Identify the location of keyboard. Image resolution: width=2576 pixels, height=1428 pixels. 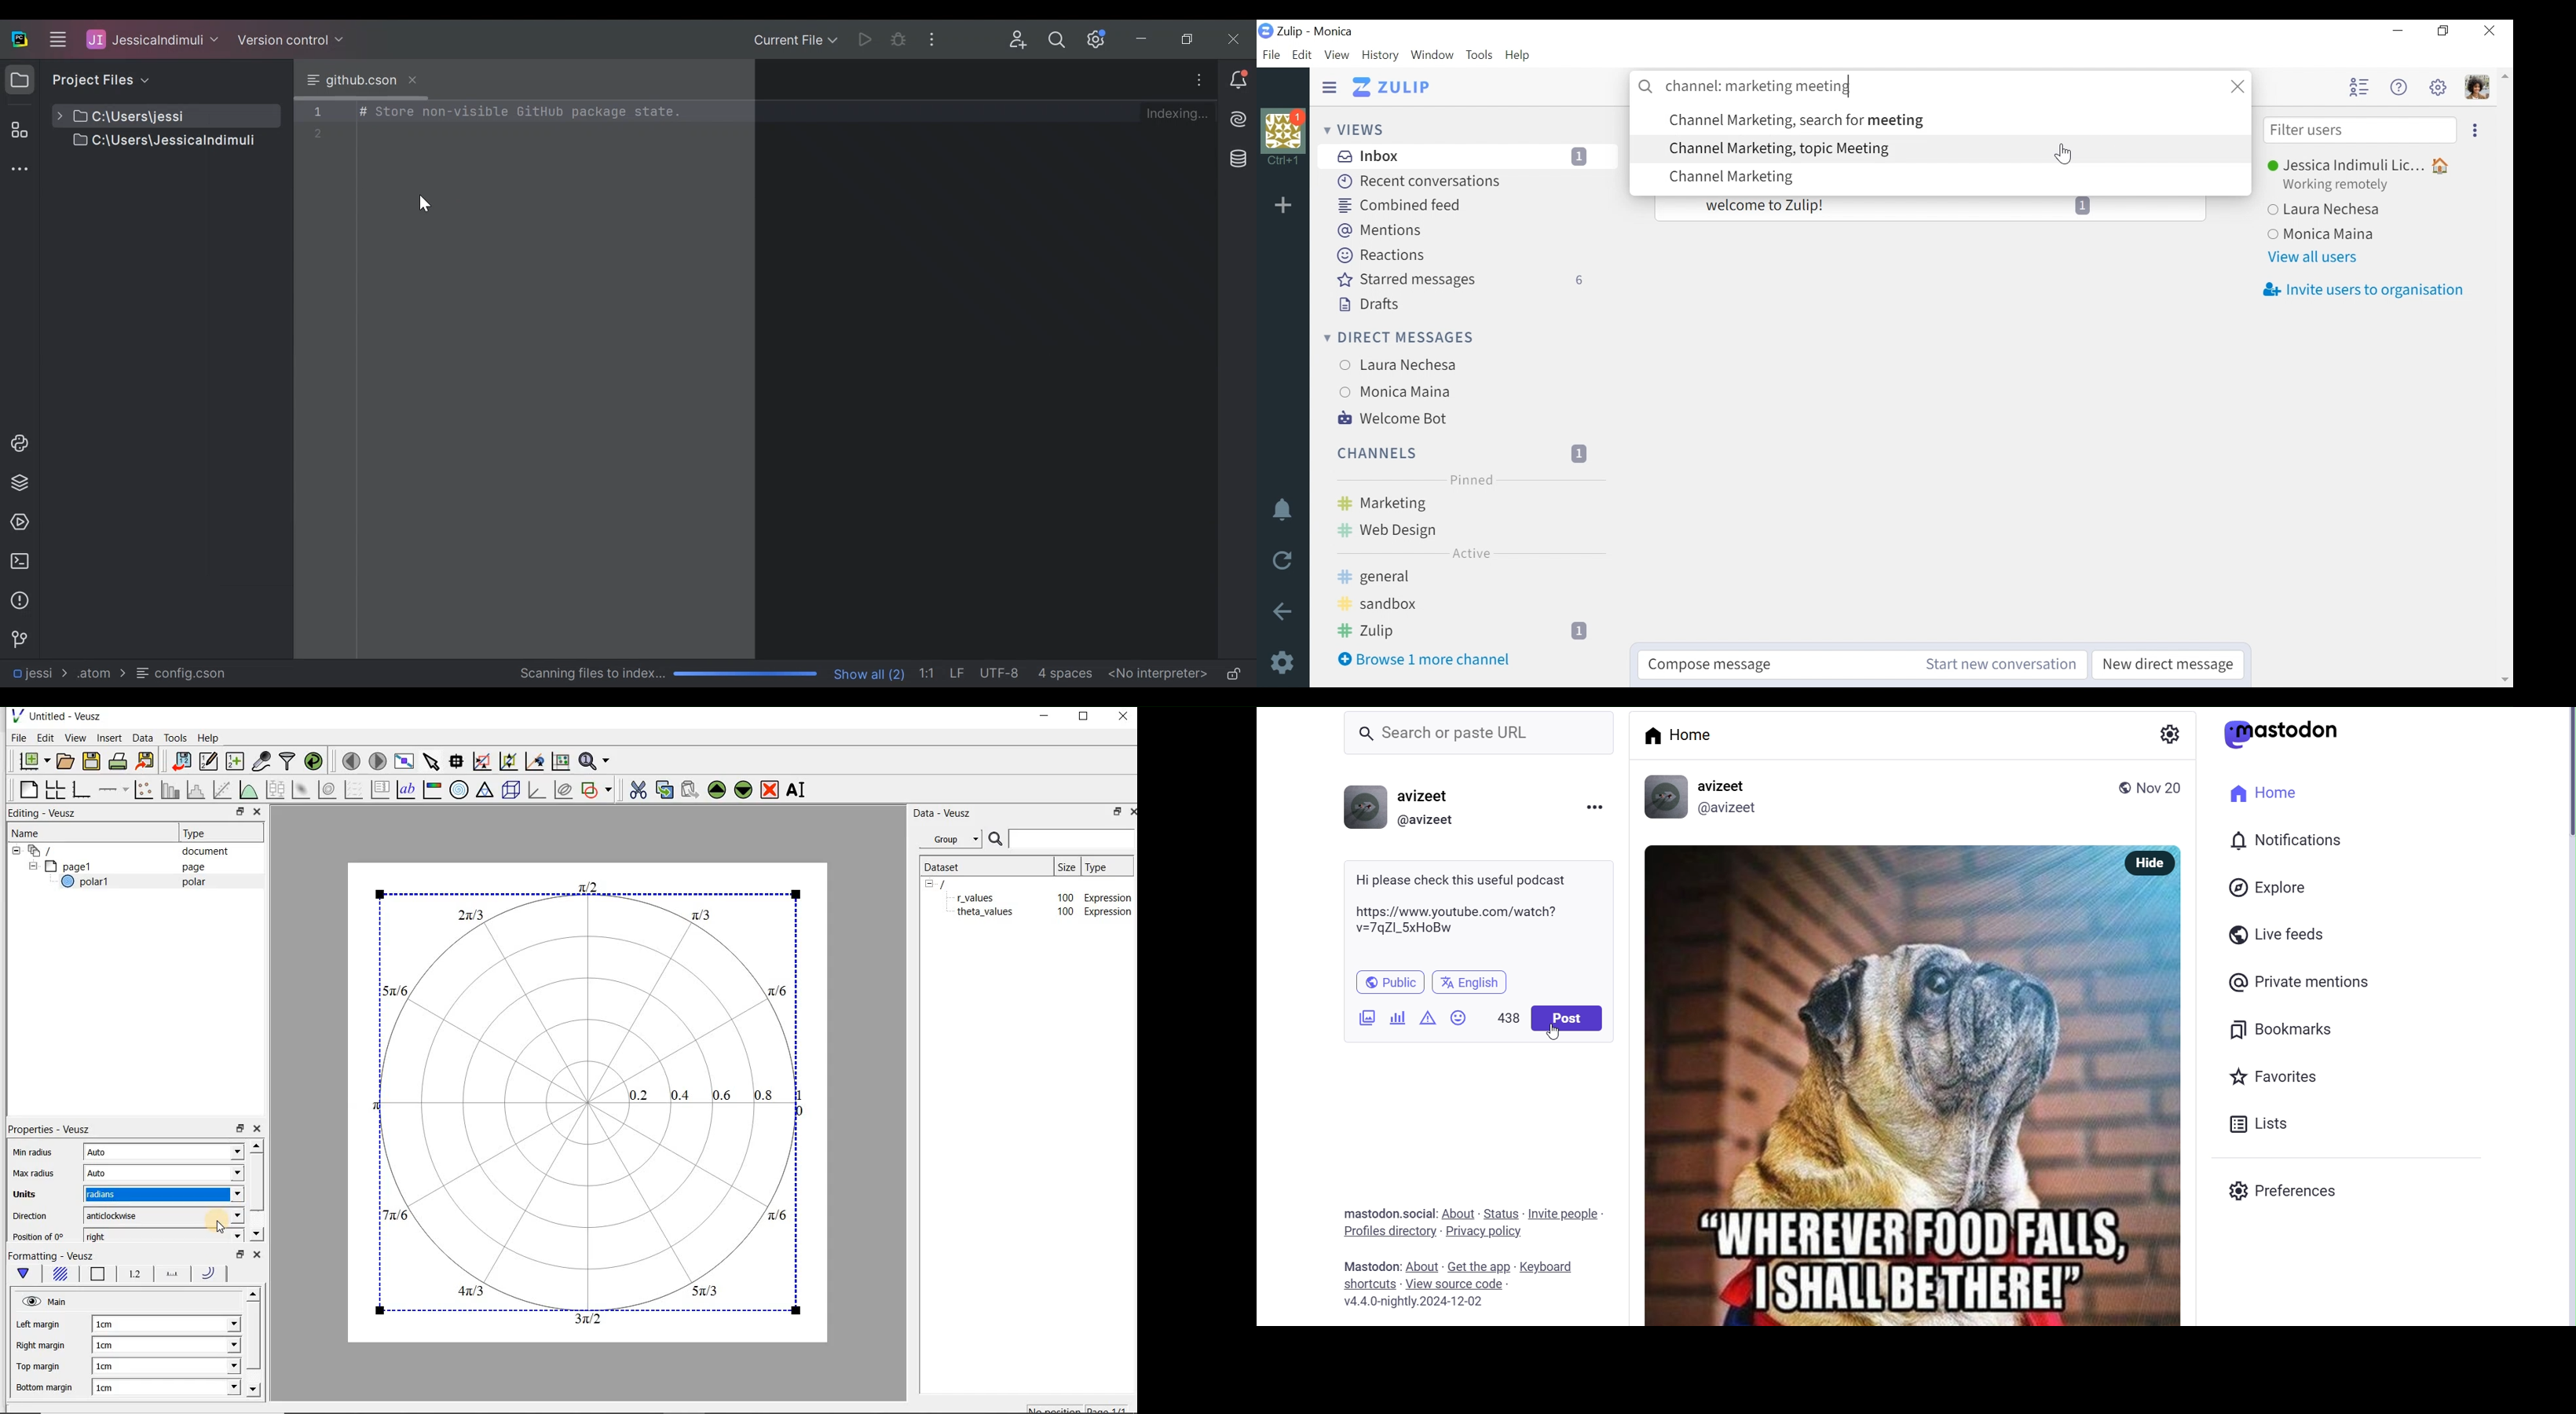
(1554, 1265).